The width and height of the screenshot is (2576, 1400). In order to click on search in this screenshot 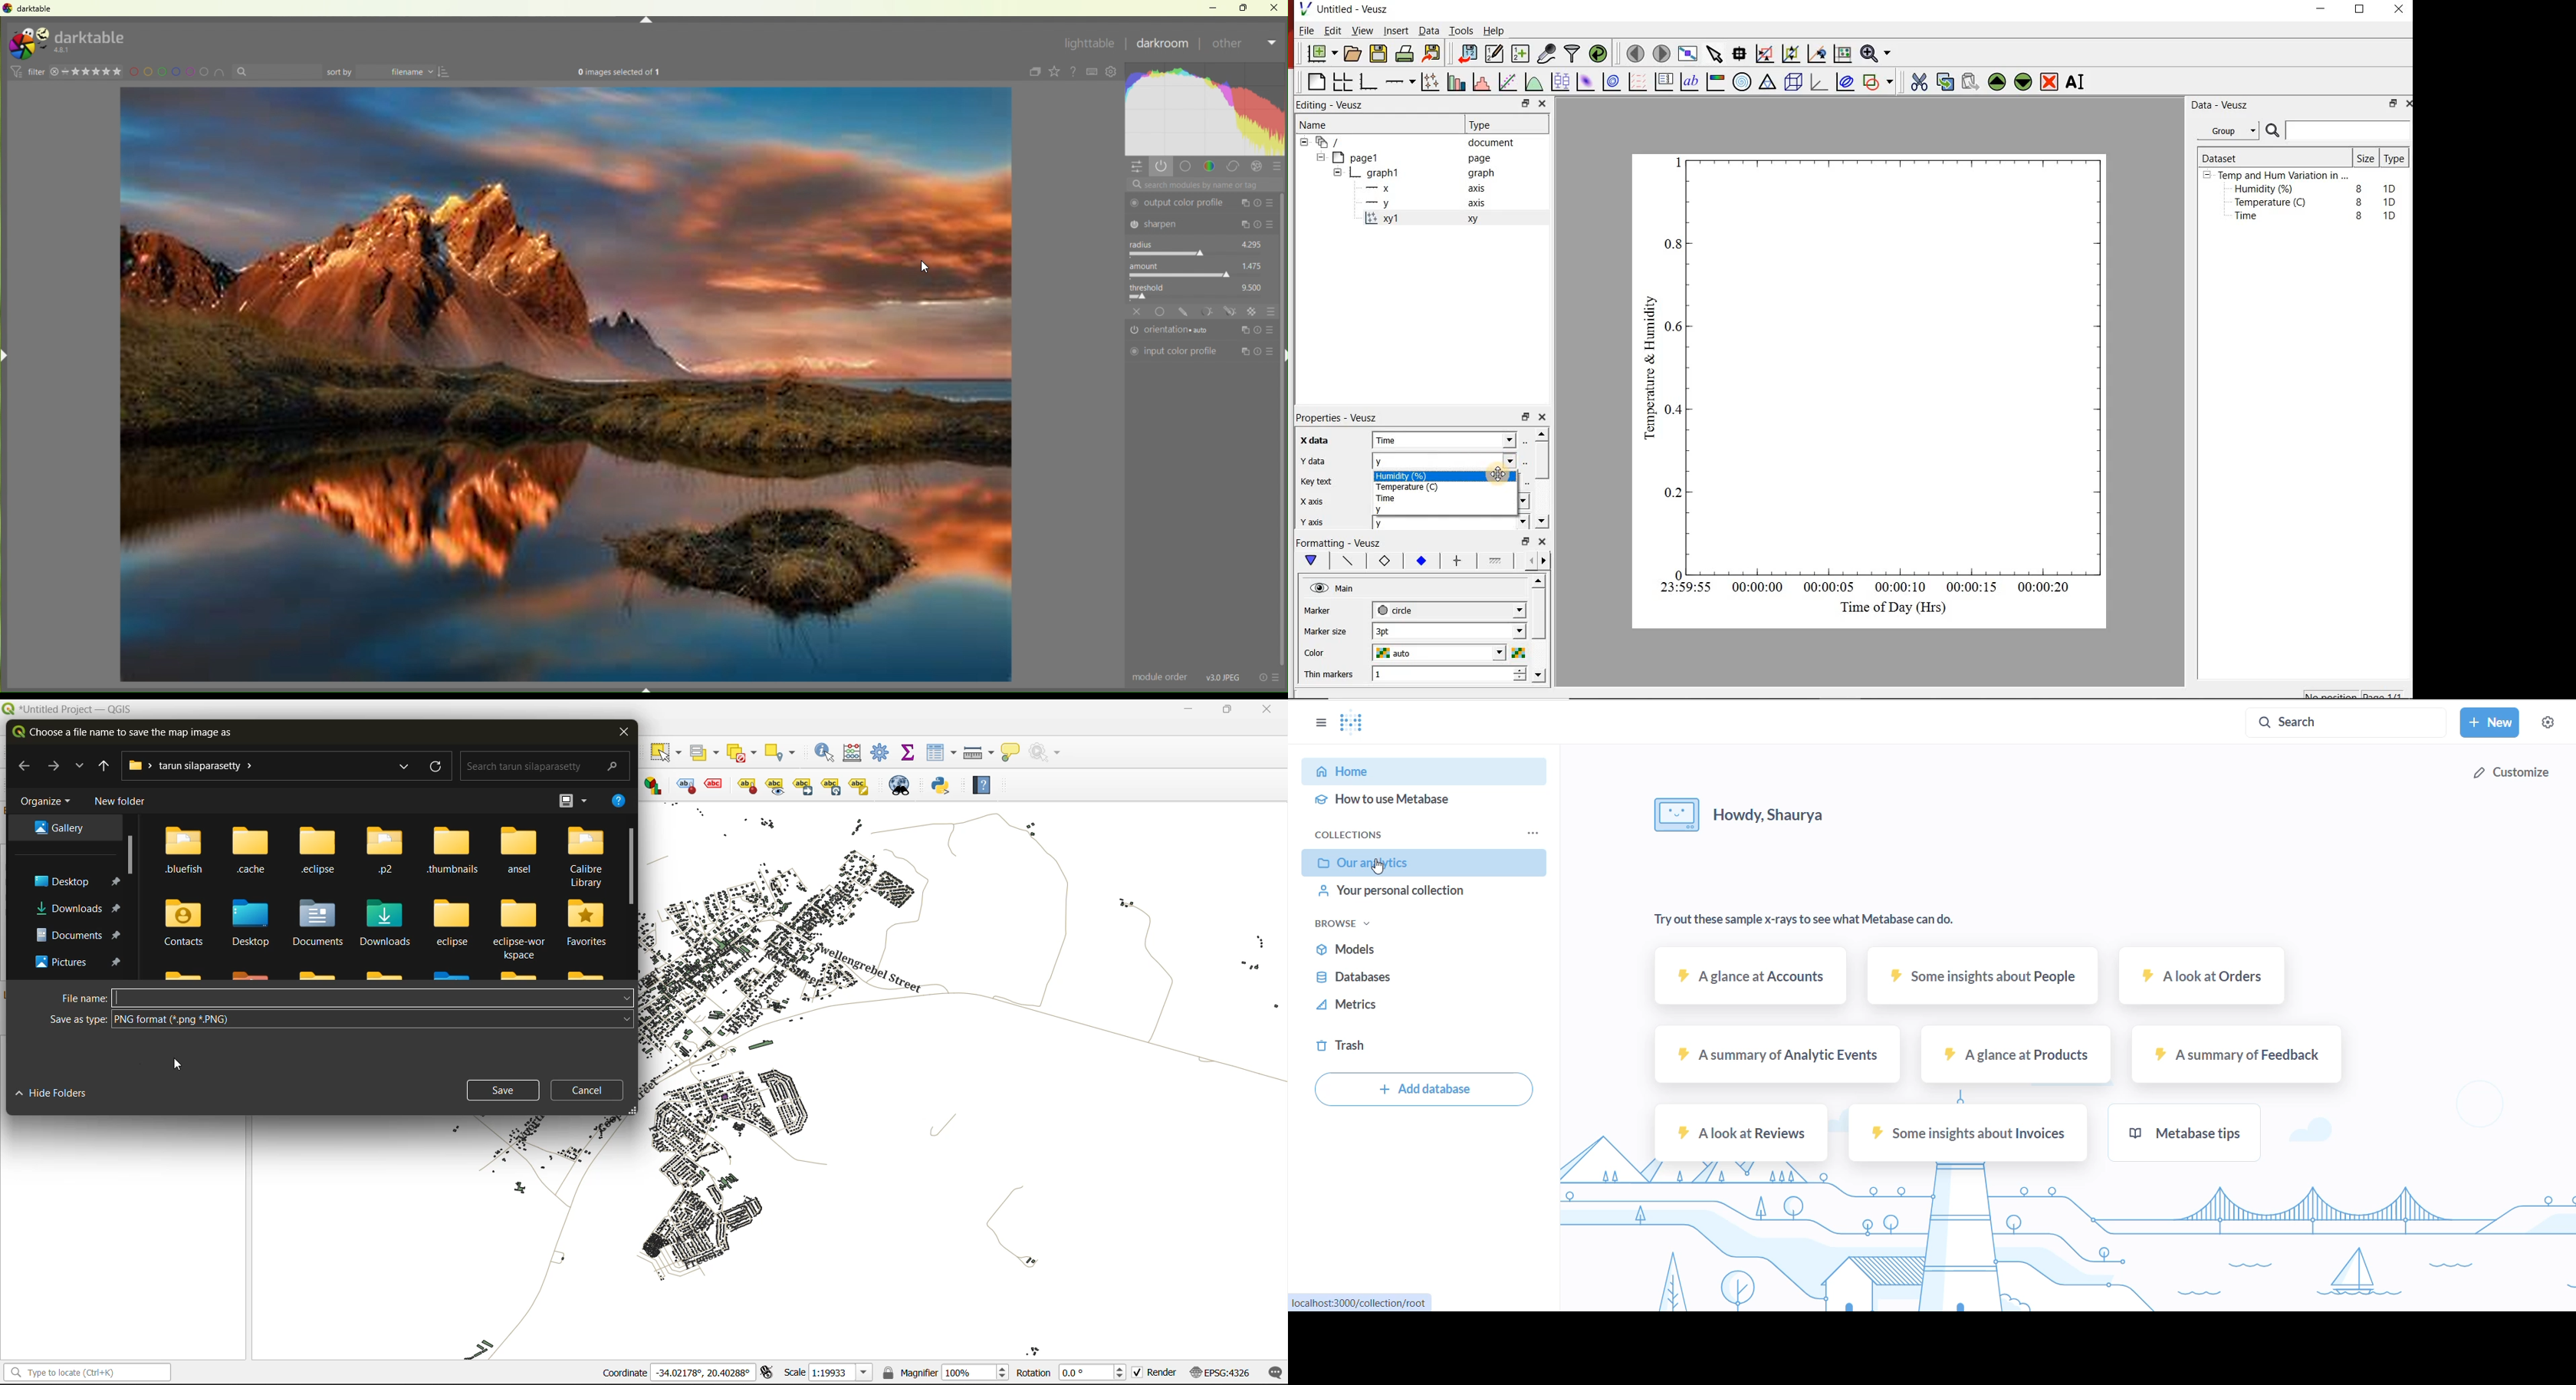, I will do `click(1203, 185)`.